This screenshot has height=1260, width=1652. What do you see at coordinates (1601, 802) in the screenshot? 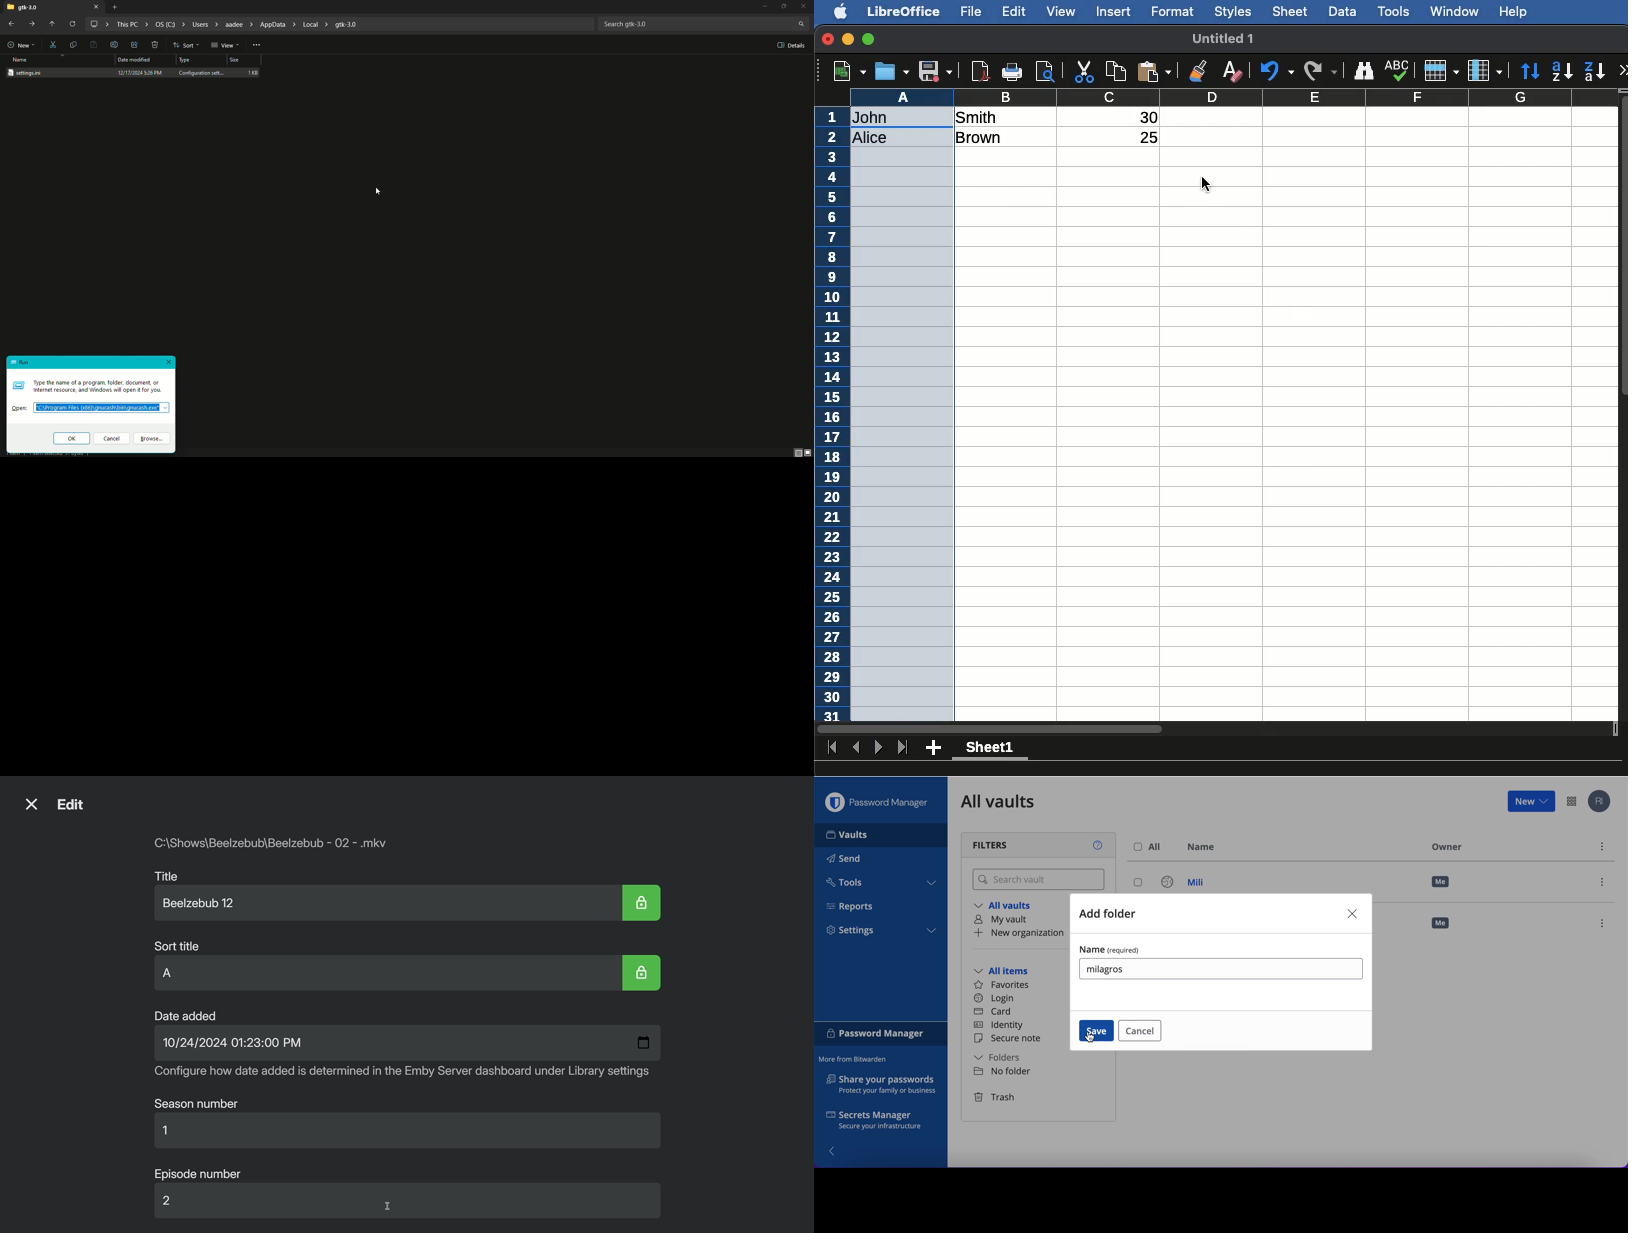
I see `account` at bounding box center [1601, 802].